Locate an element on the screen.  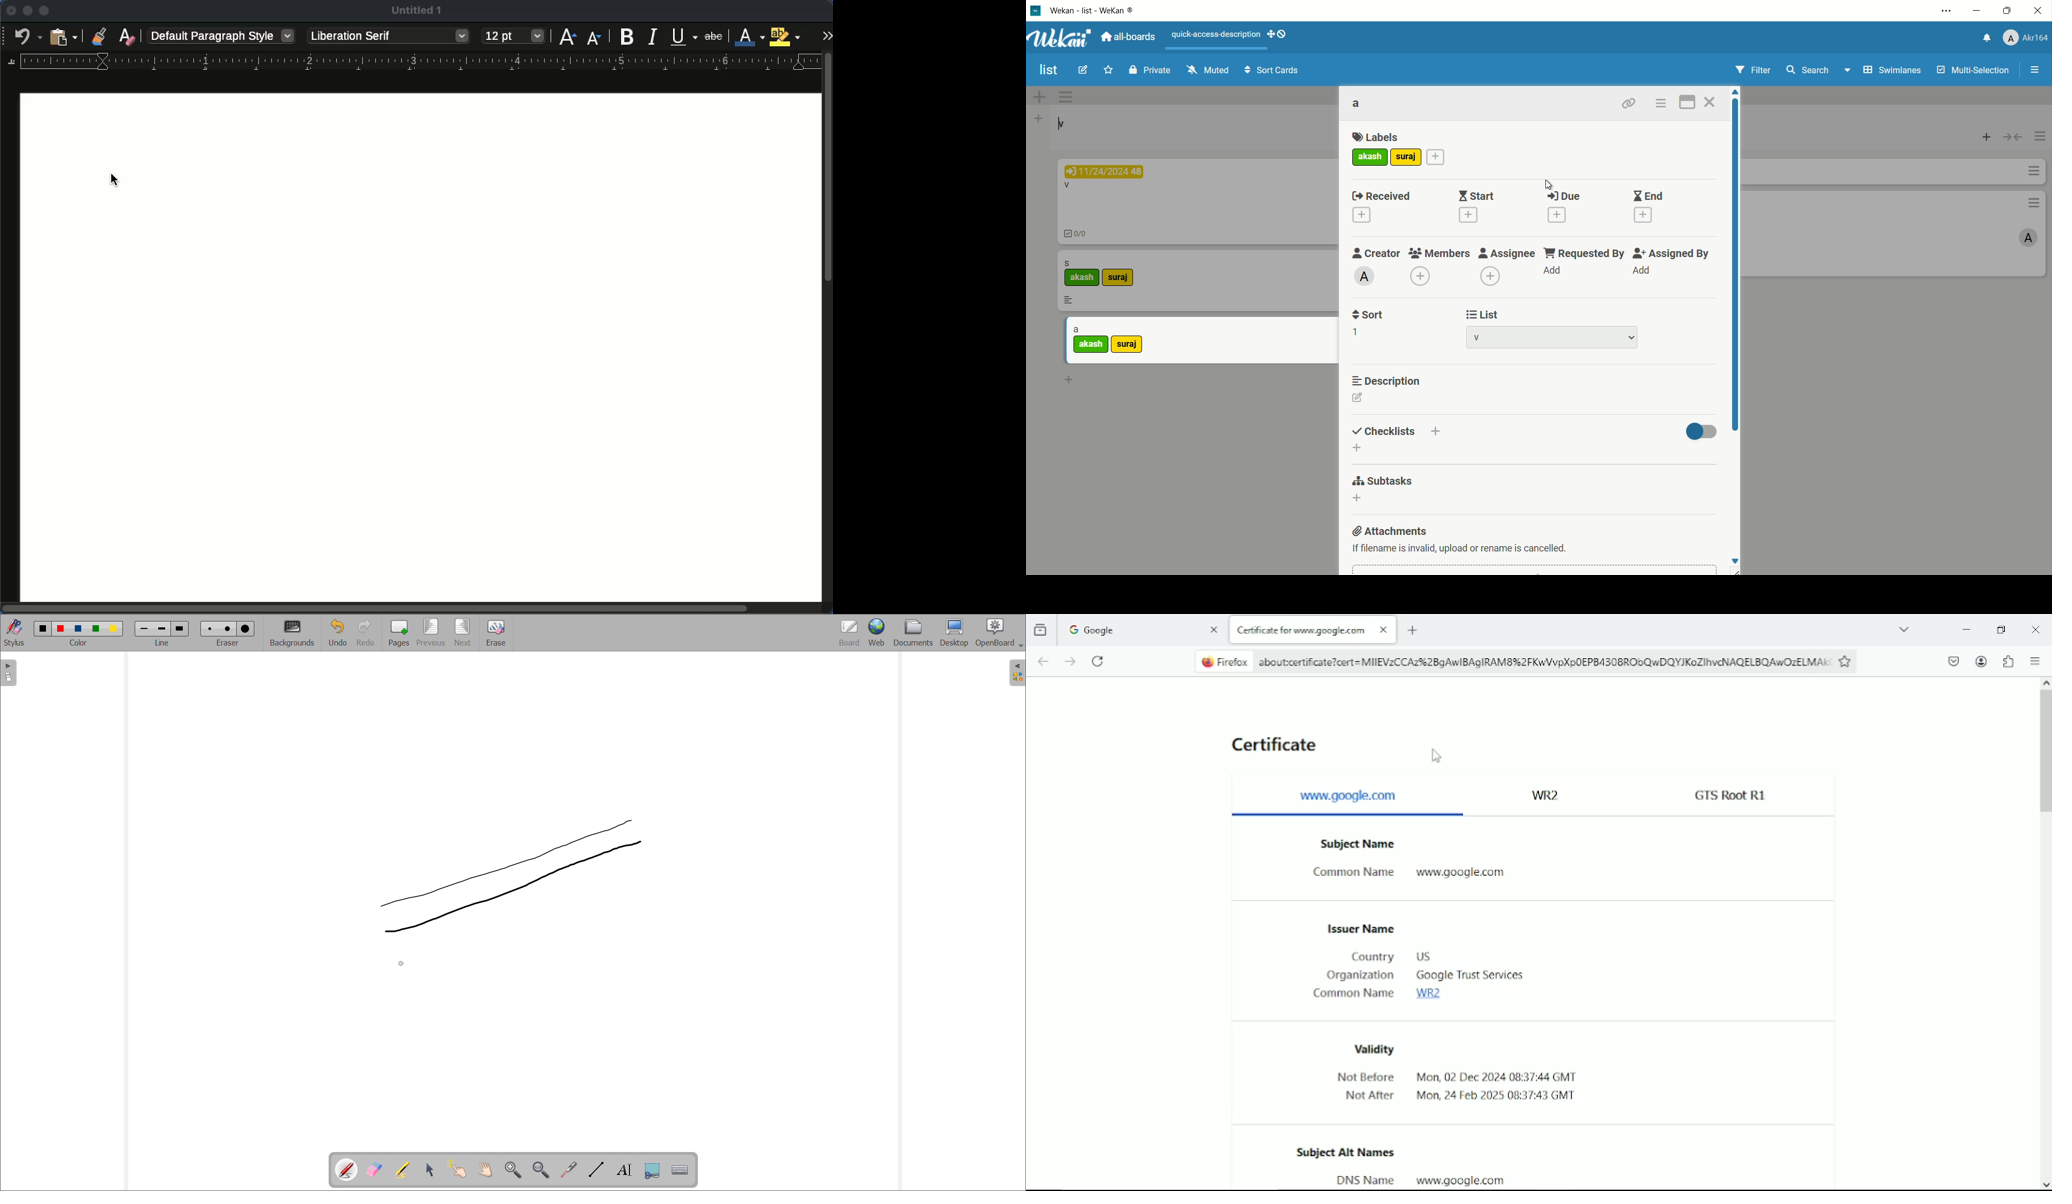
card name is located at coordinates (1357, 104).